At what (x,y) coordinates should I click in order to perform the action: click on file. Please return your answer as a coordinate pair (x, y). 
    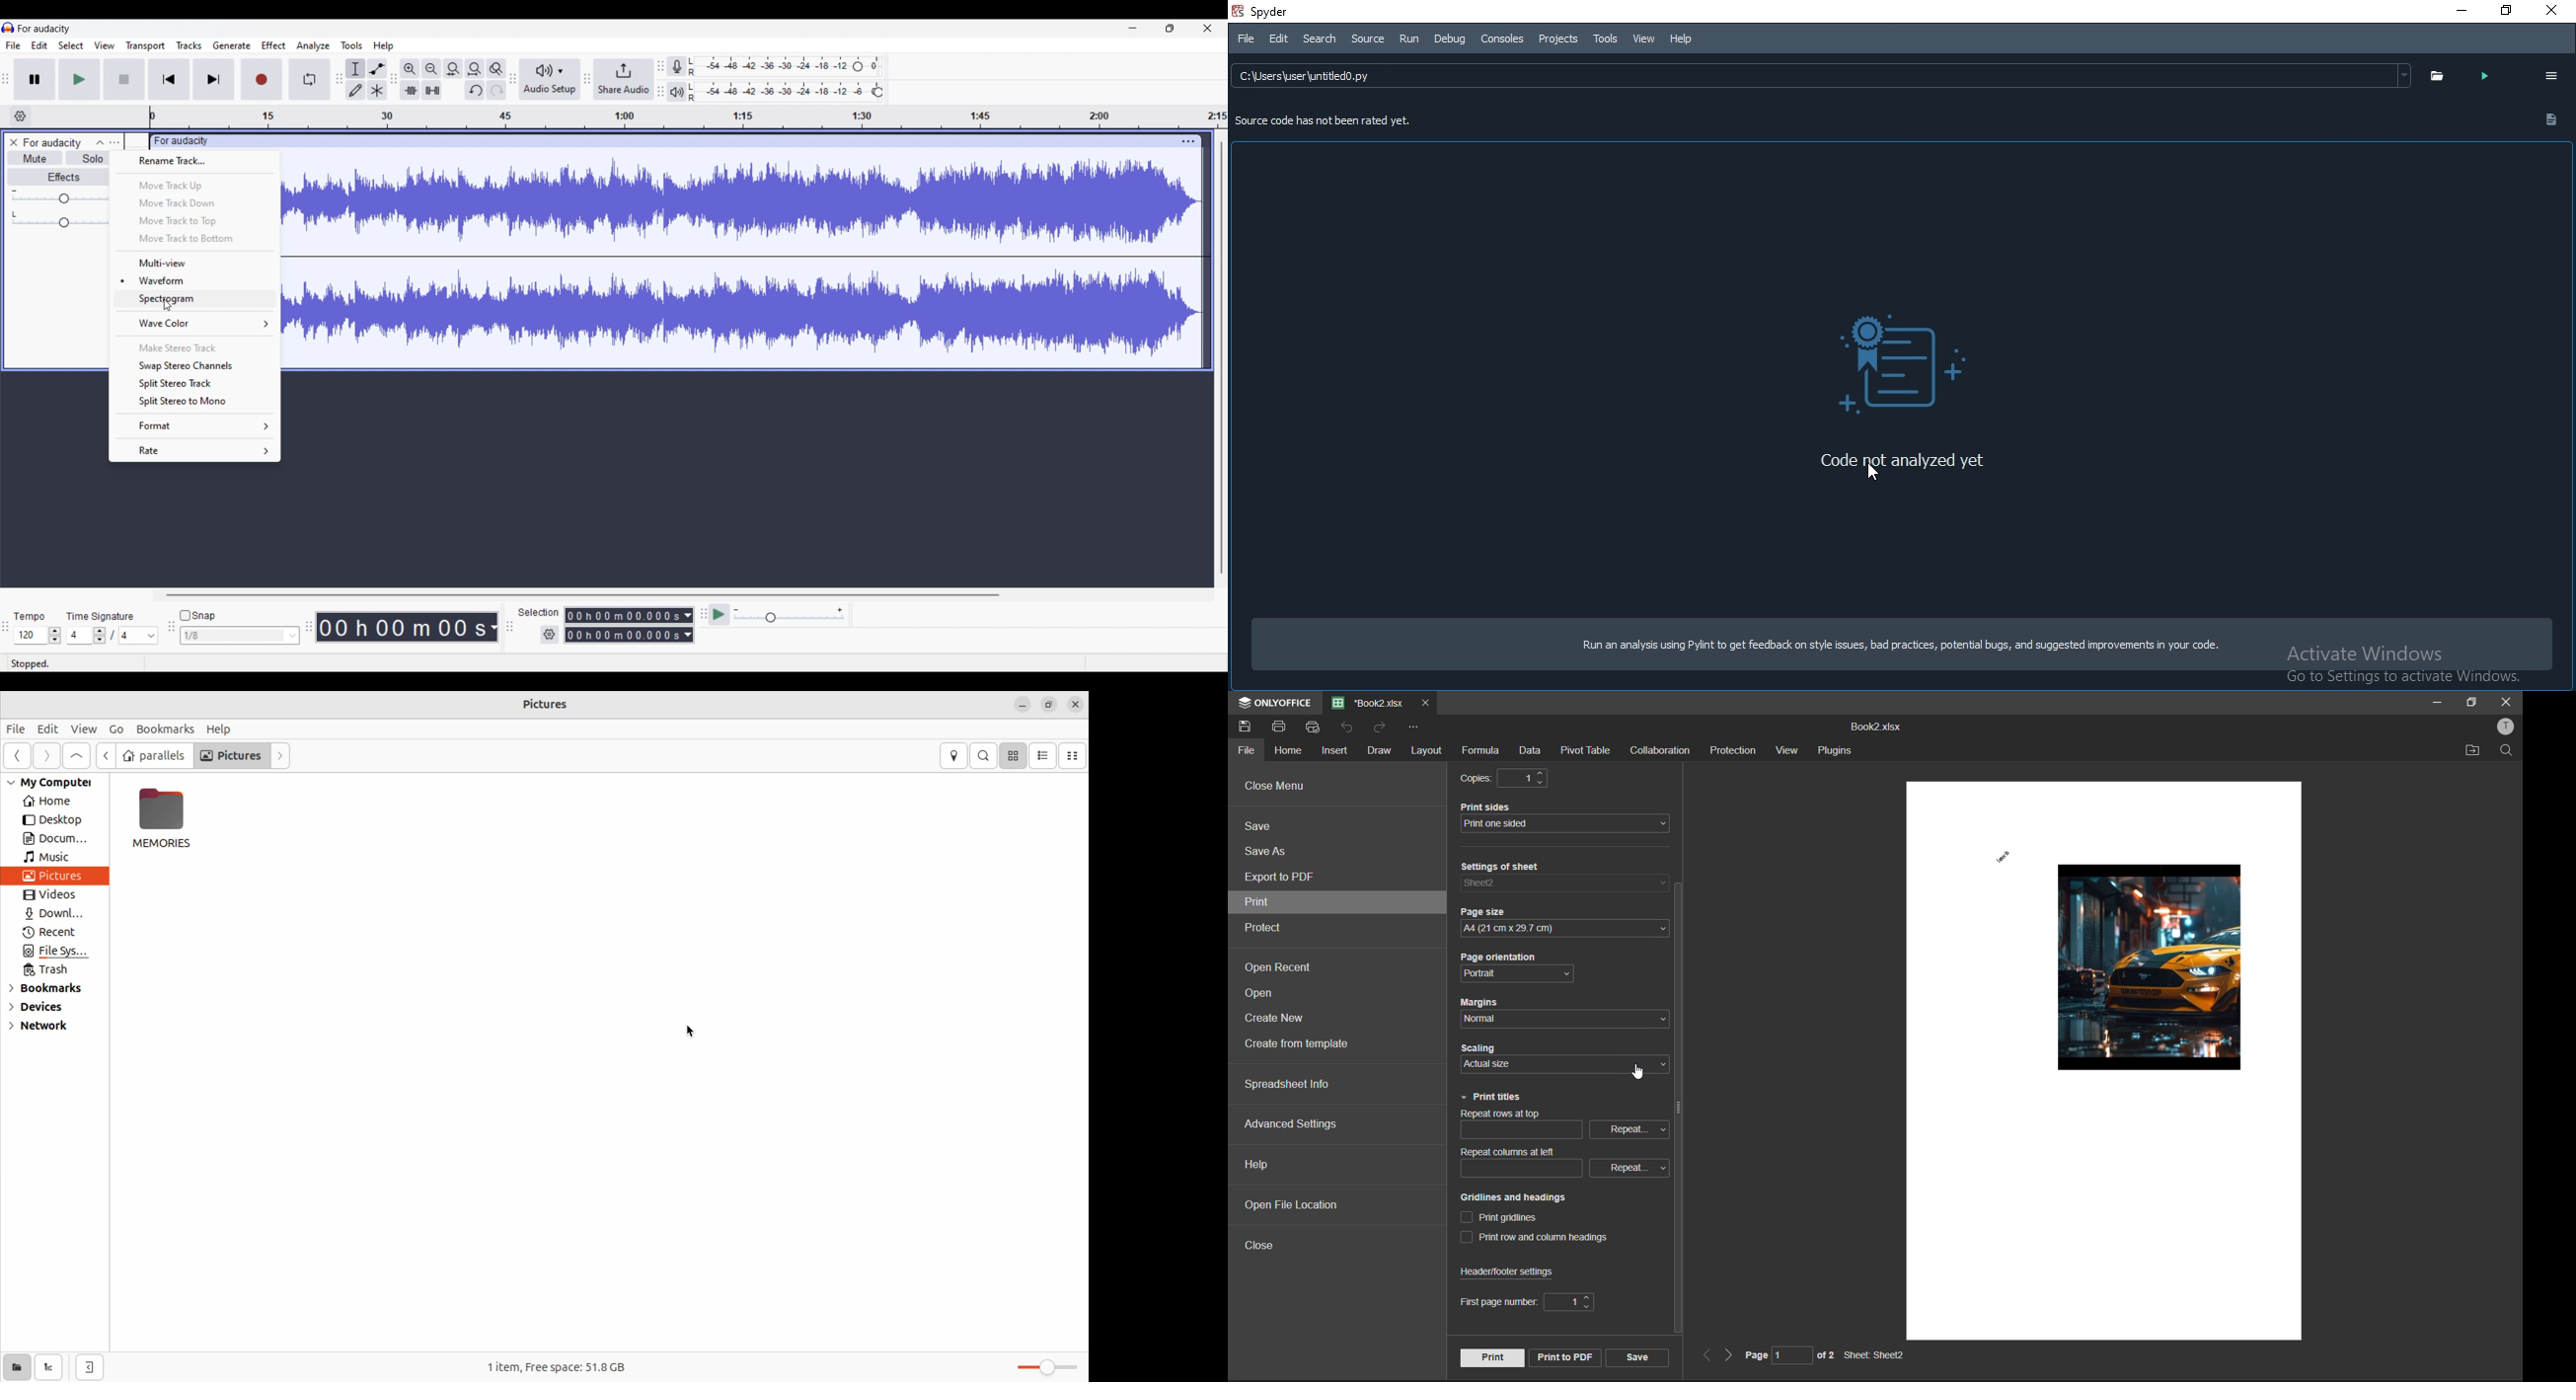
    Looking at the image, I should click on (1248, 751).